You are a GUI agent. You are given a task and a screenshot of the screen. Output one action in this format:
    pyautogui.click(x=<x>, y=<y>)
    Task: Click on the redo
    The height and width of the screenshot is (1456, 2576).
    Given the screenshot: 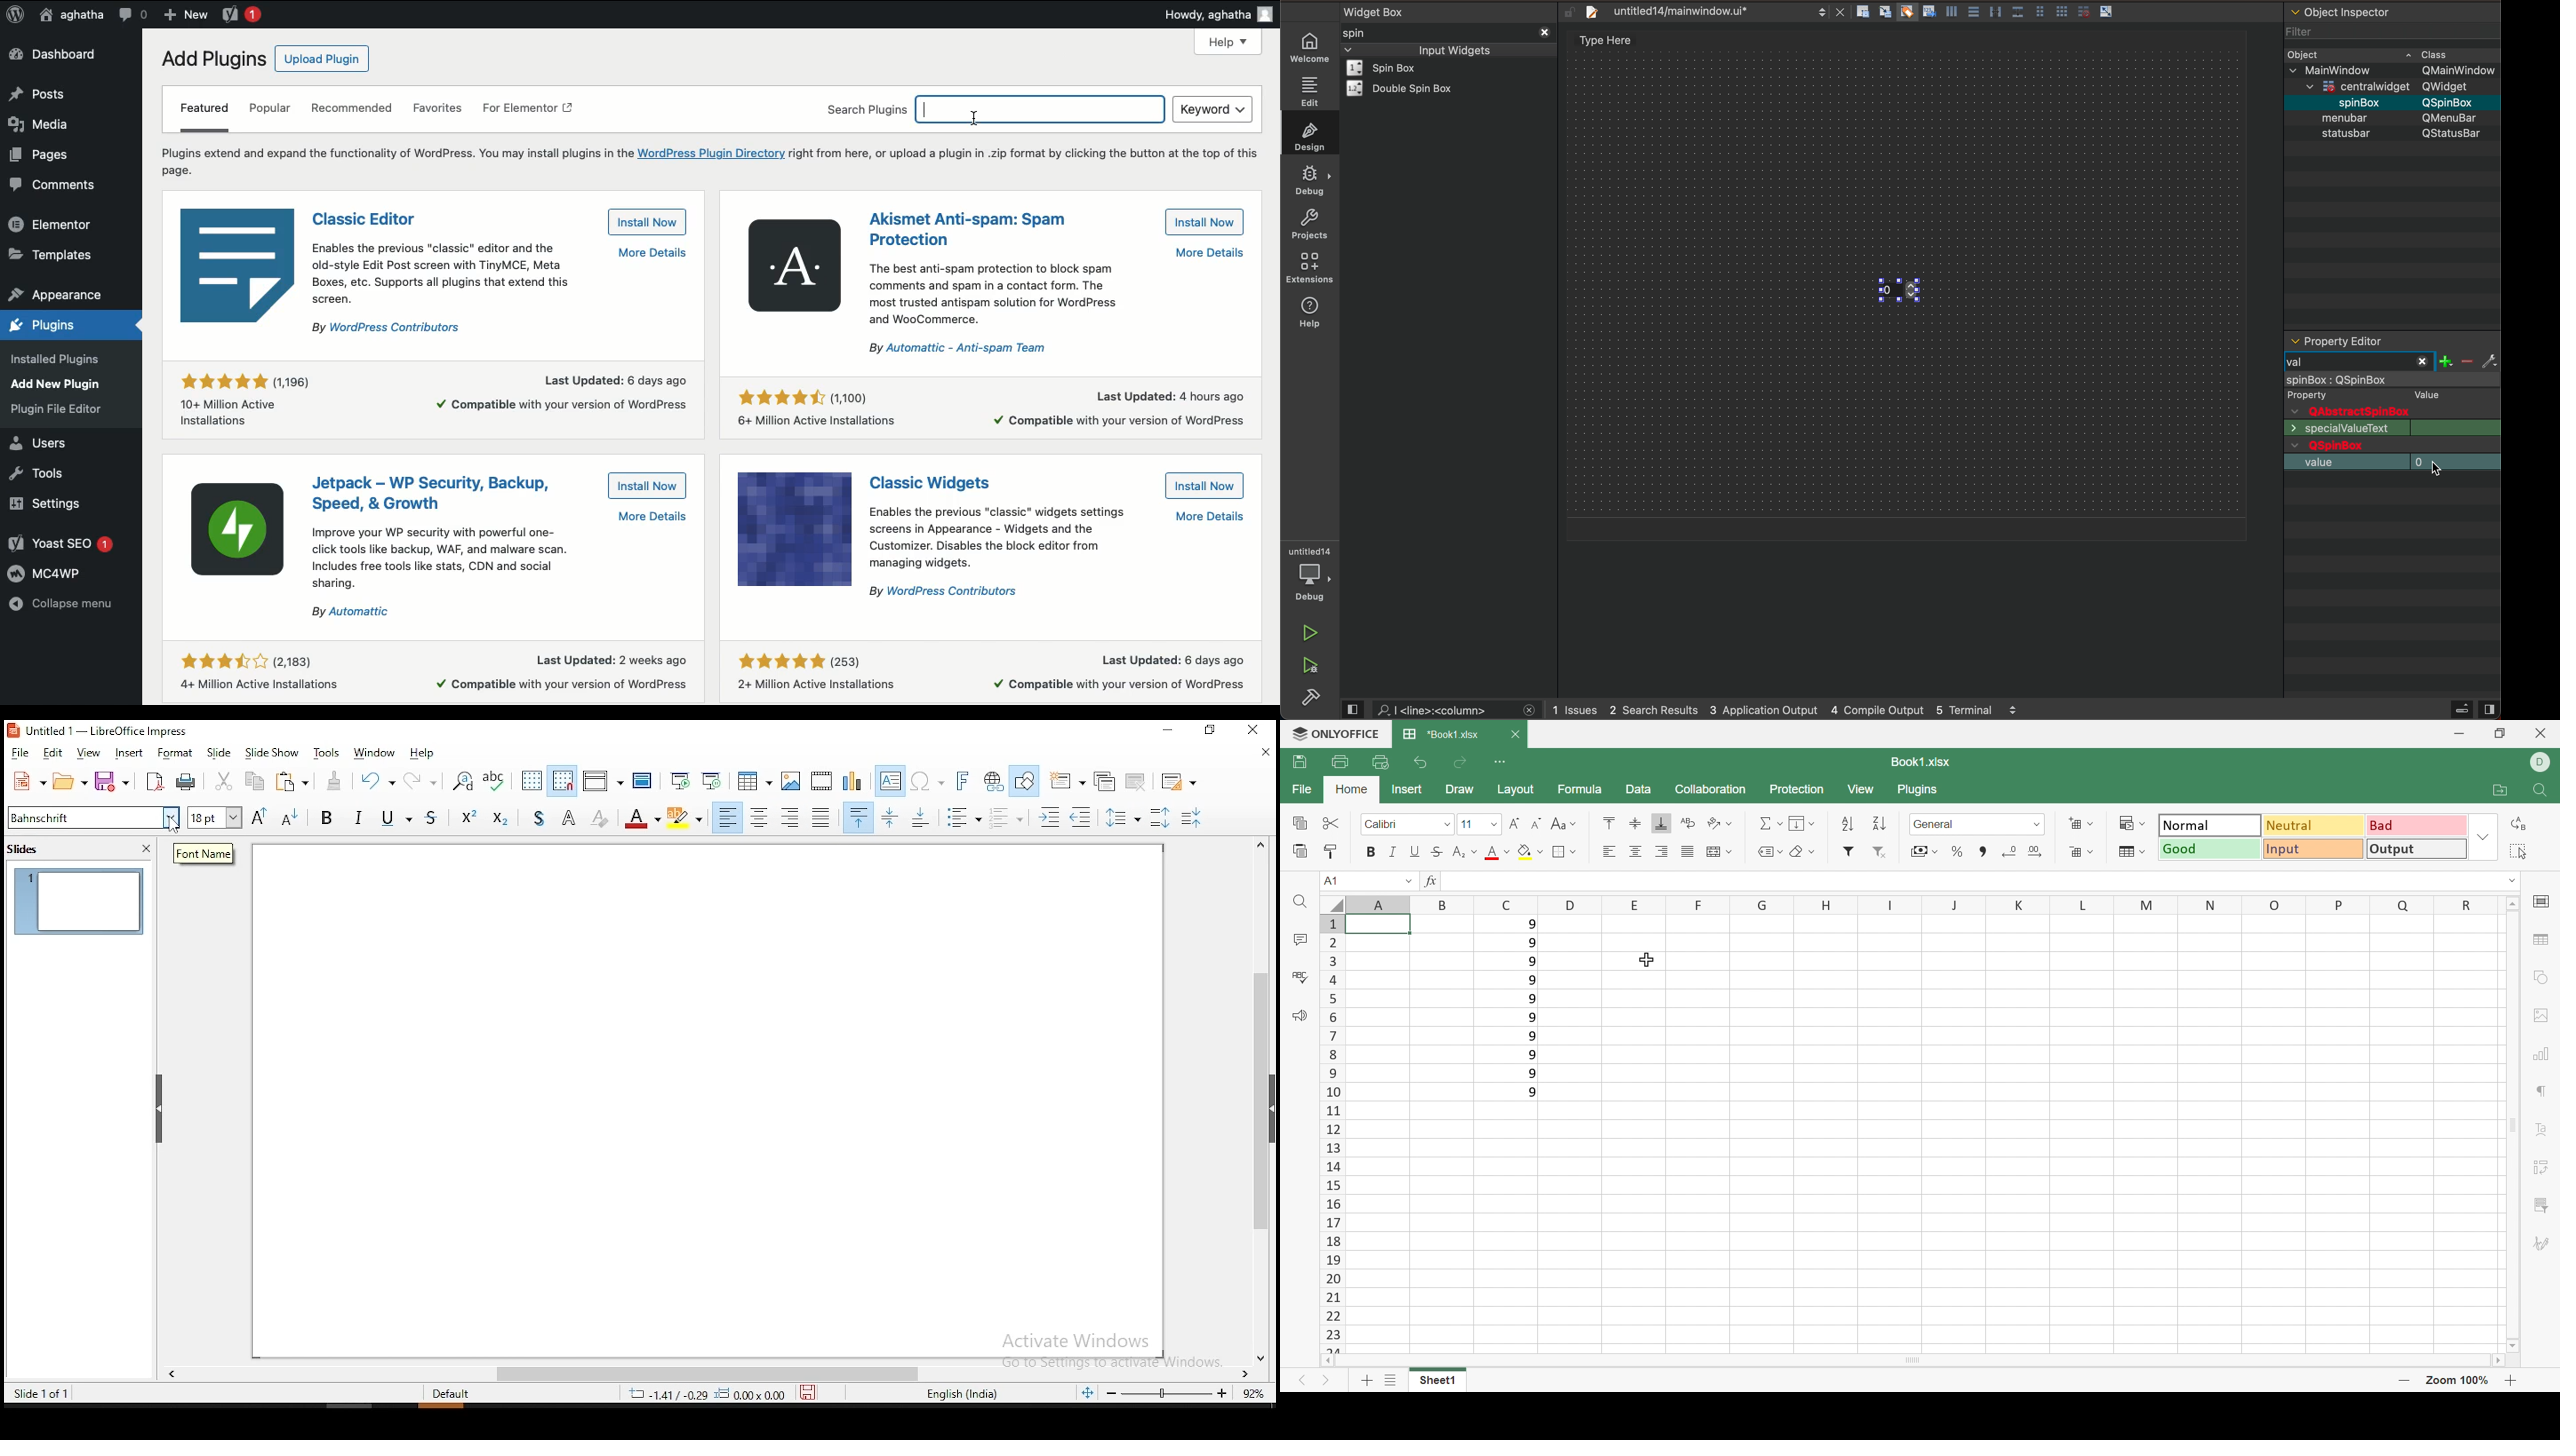 What is the action you would take?
    pyautogui.click(x=425, y=779)
    